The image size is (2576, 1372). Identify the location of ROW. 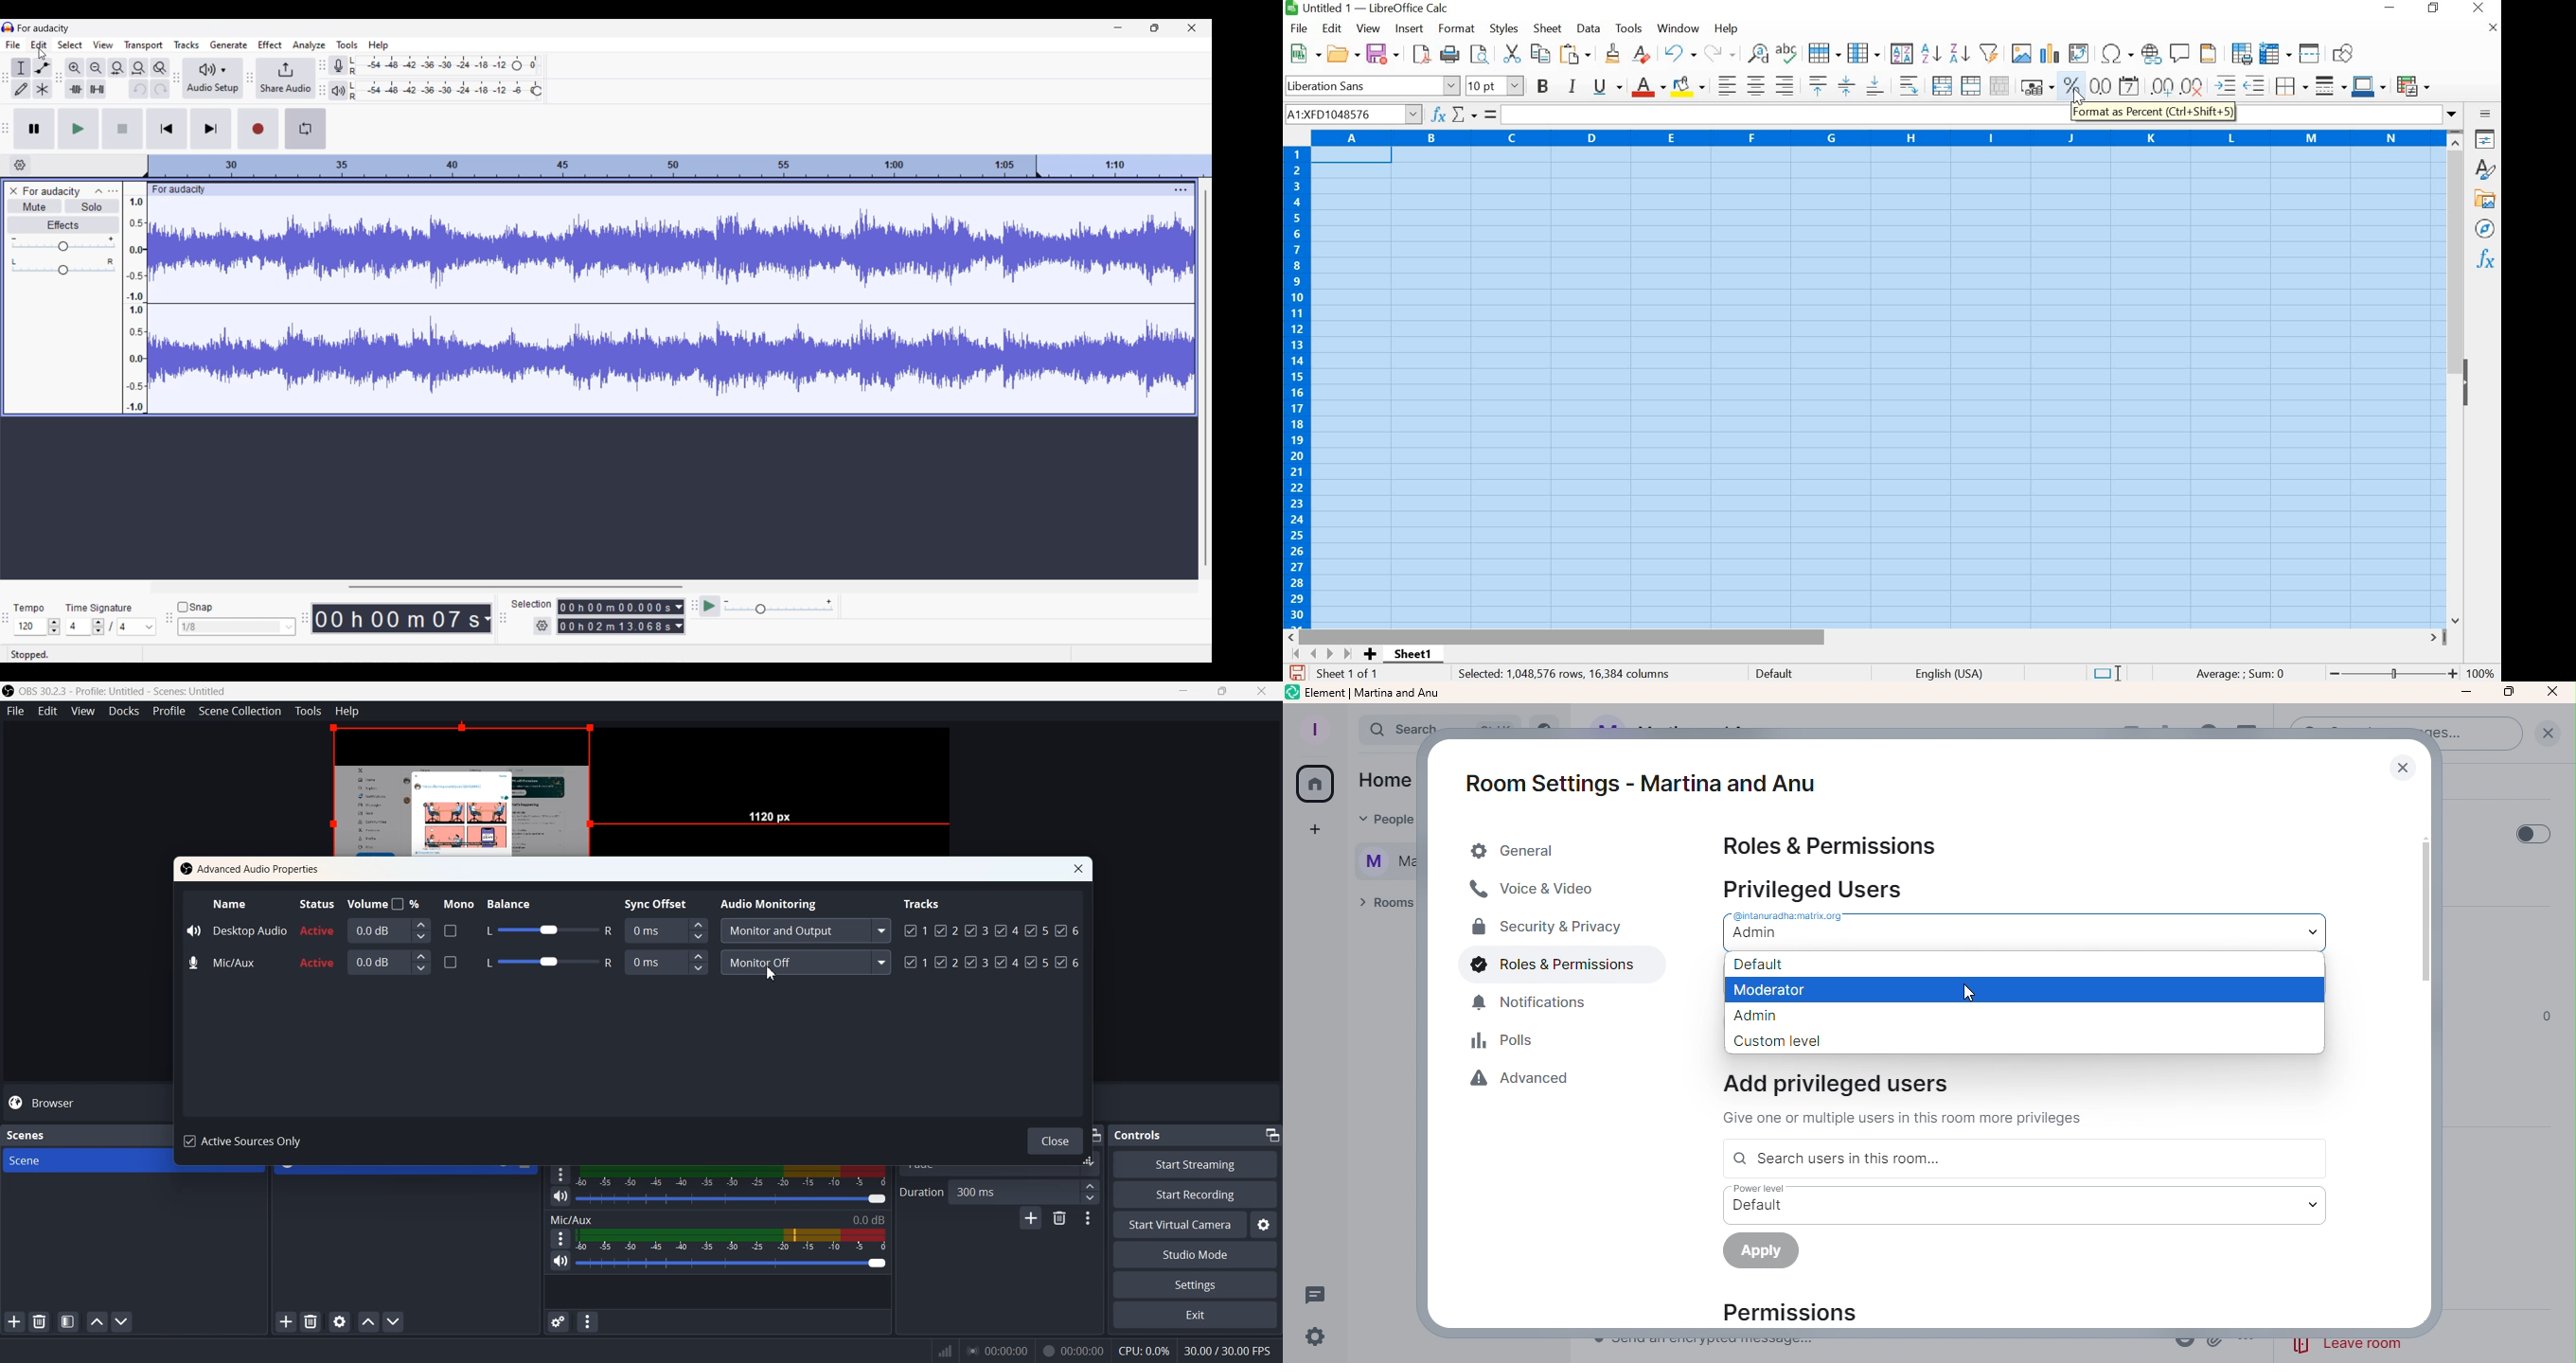
(1825, 53).